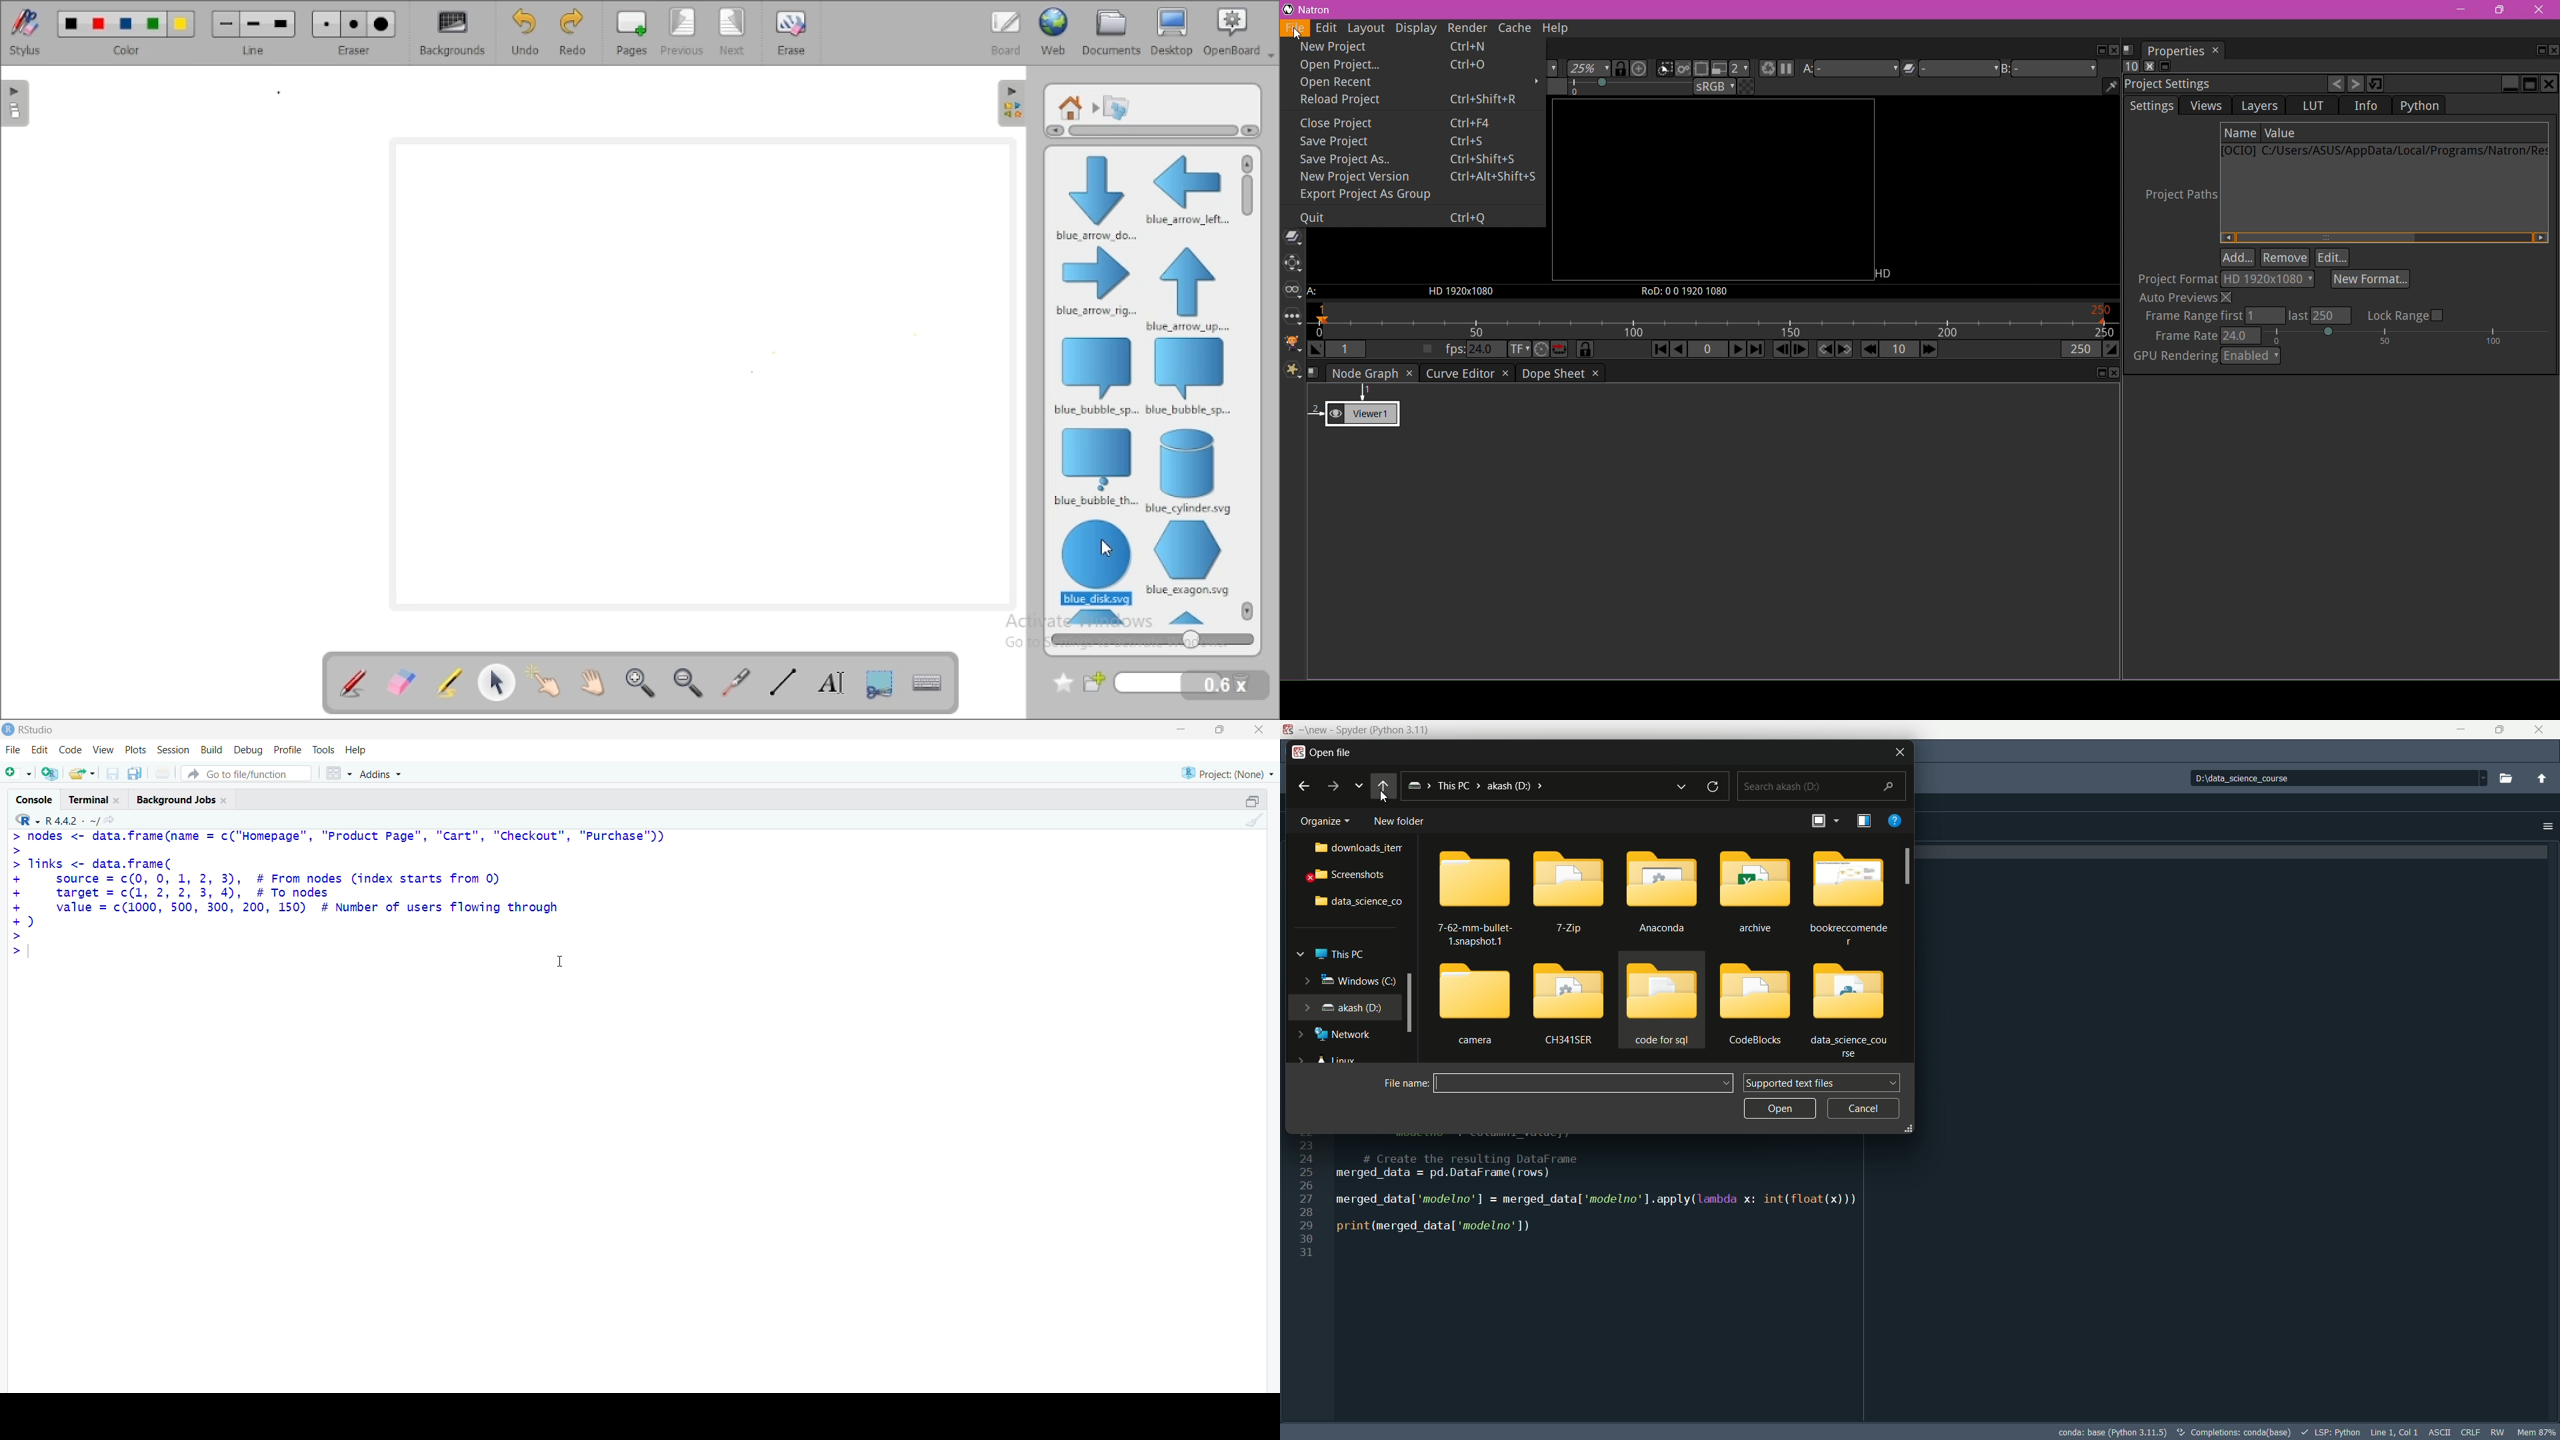  Describe the element at coordinates (559, 962) in the screenshot. I see `cursor` at that location.